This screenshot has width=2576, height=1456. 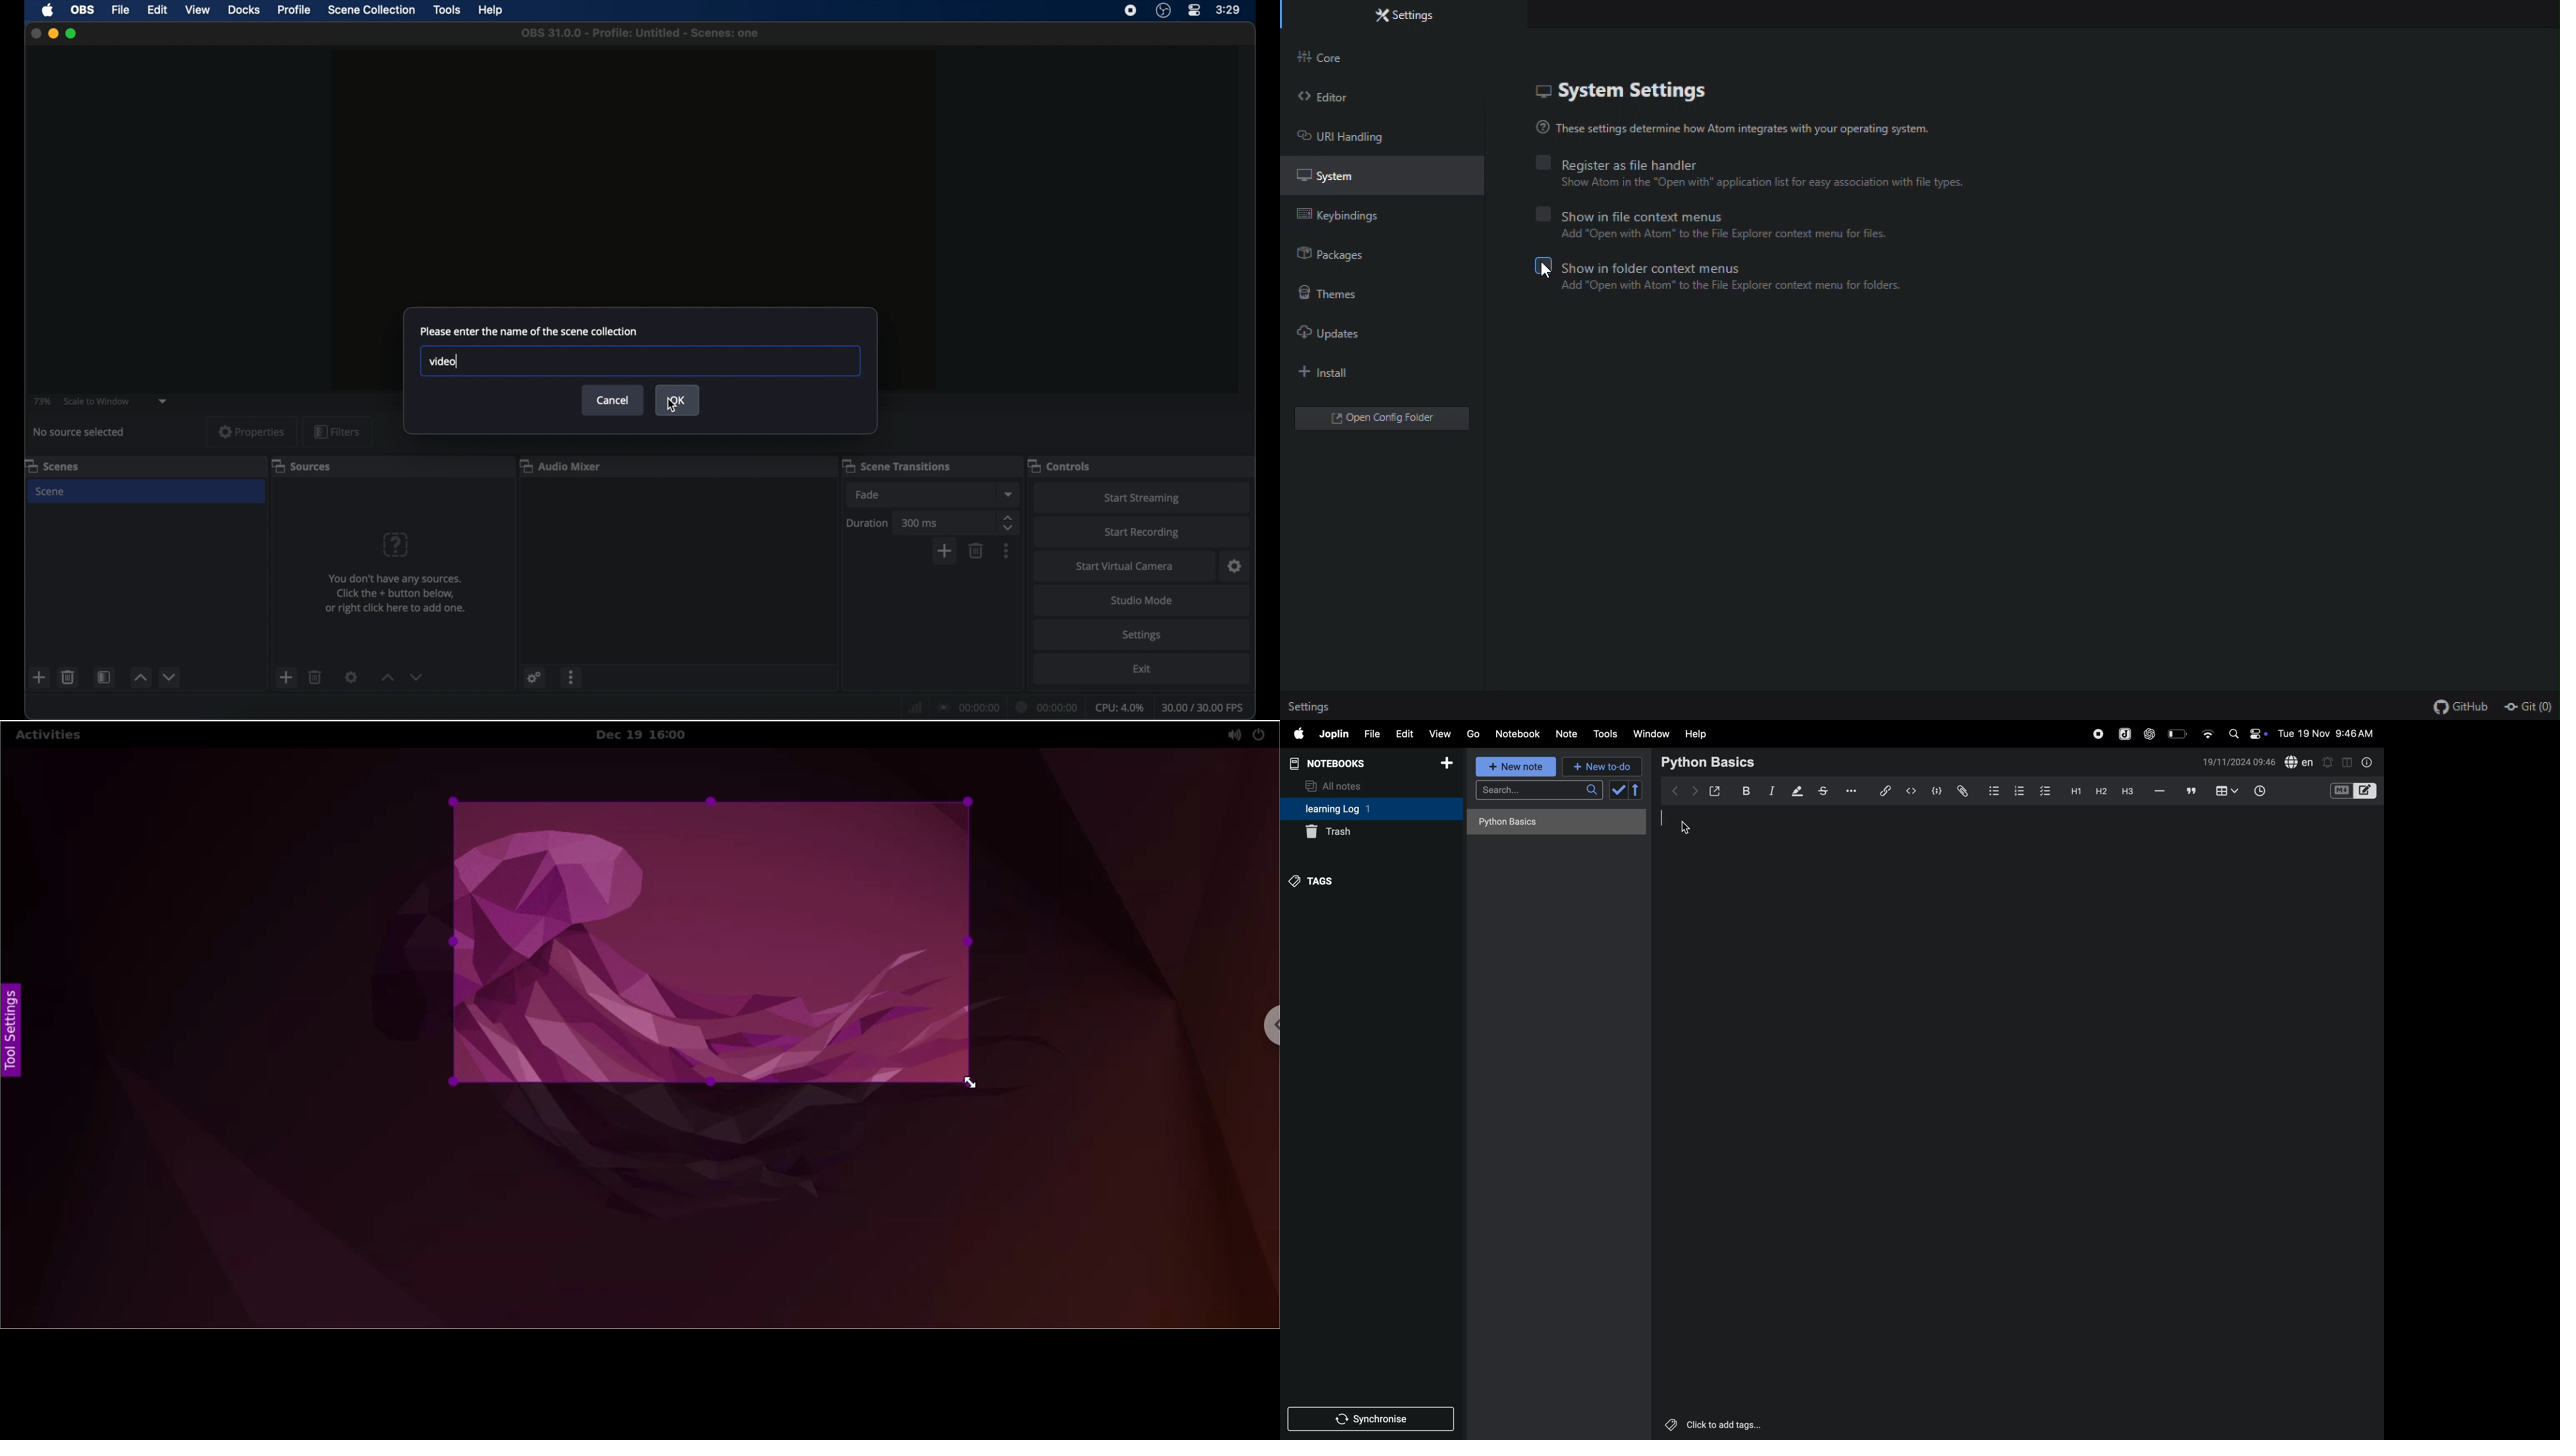 What do you see at coordinates (1604, 734) in the screenshot?
I see `tools` at bounding box center [1604, 734].